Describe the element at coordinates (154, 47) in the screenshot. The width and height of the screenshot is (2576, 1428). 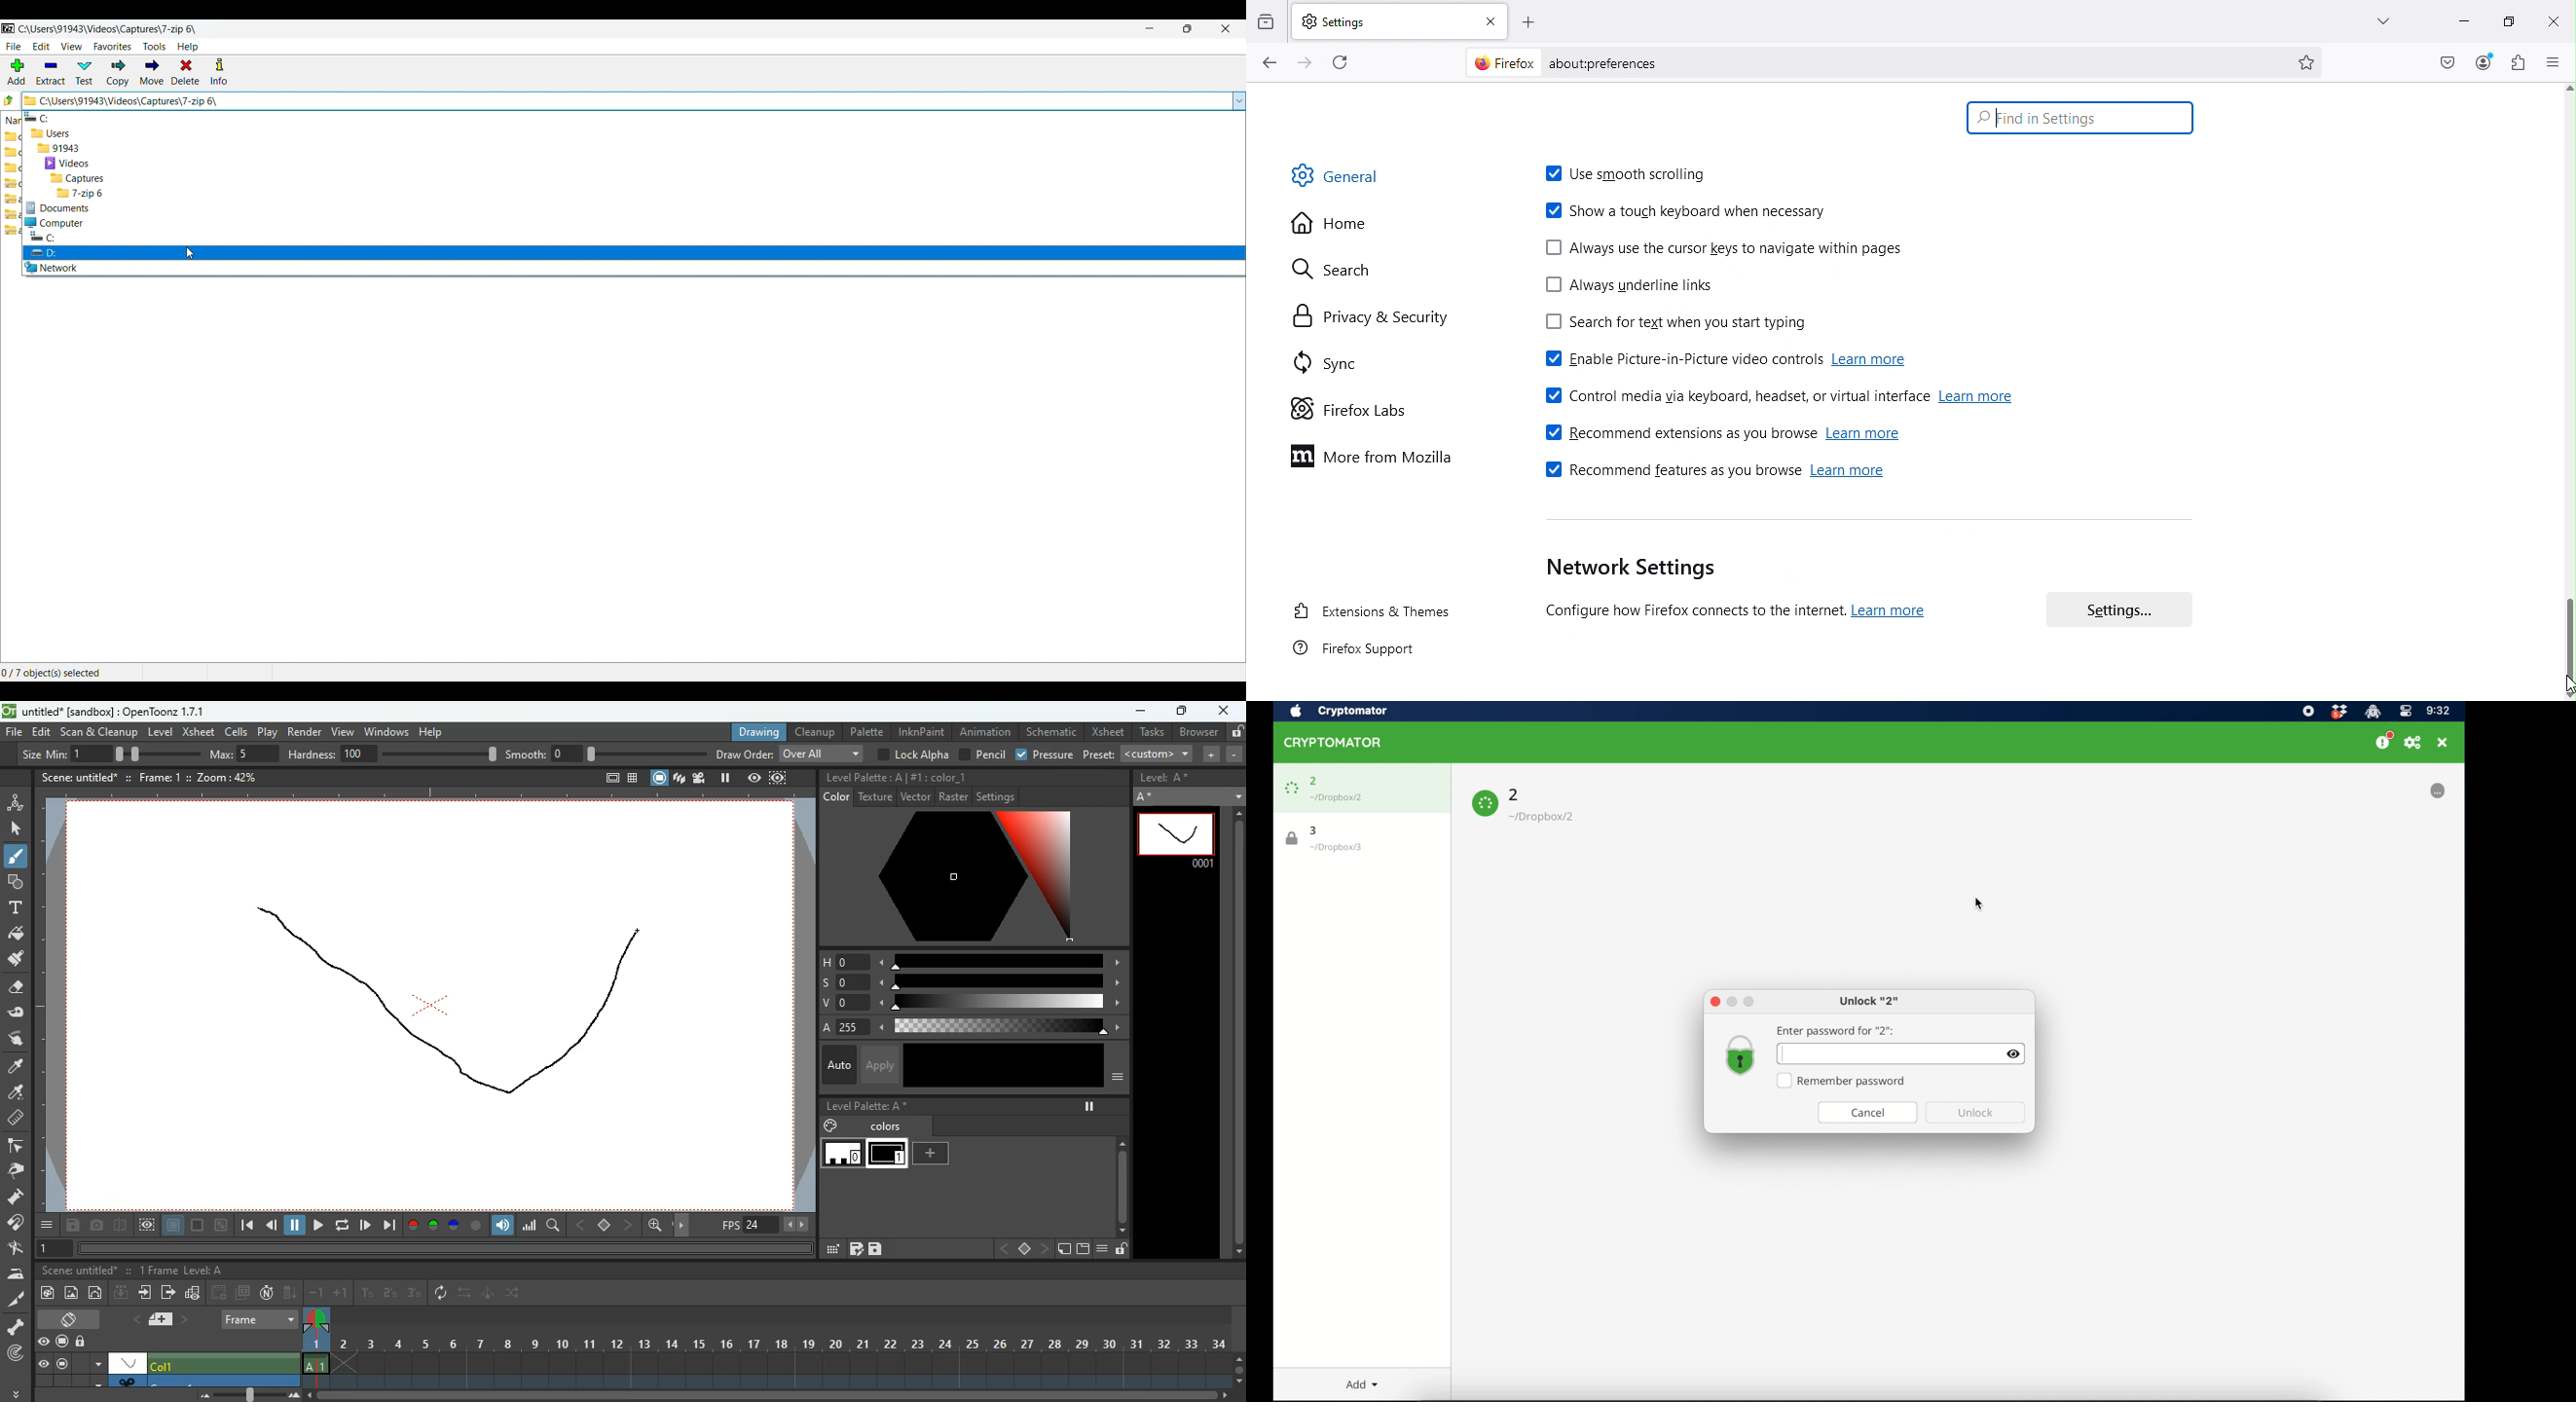
I see `Tools menu` at that location.